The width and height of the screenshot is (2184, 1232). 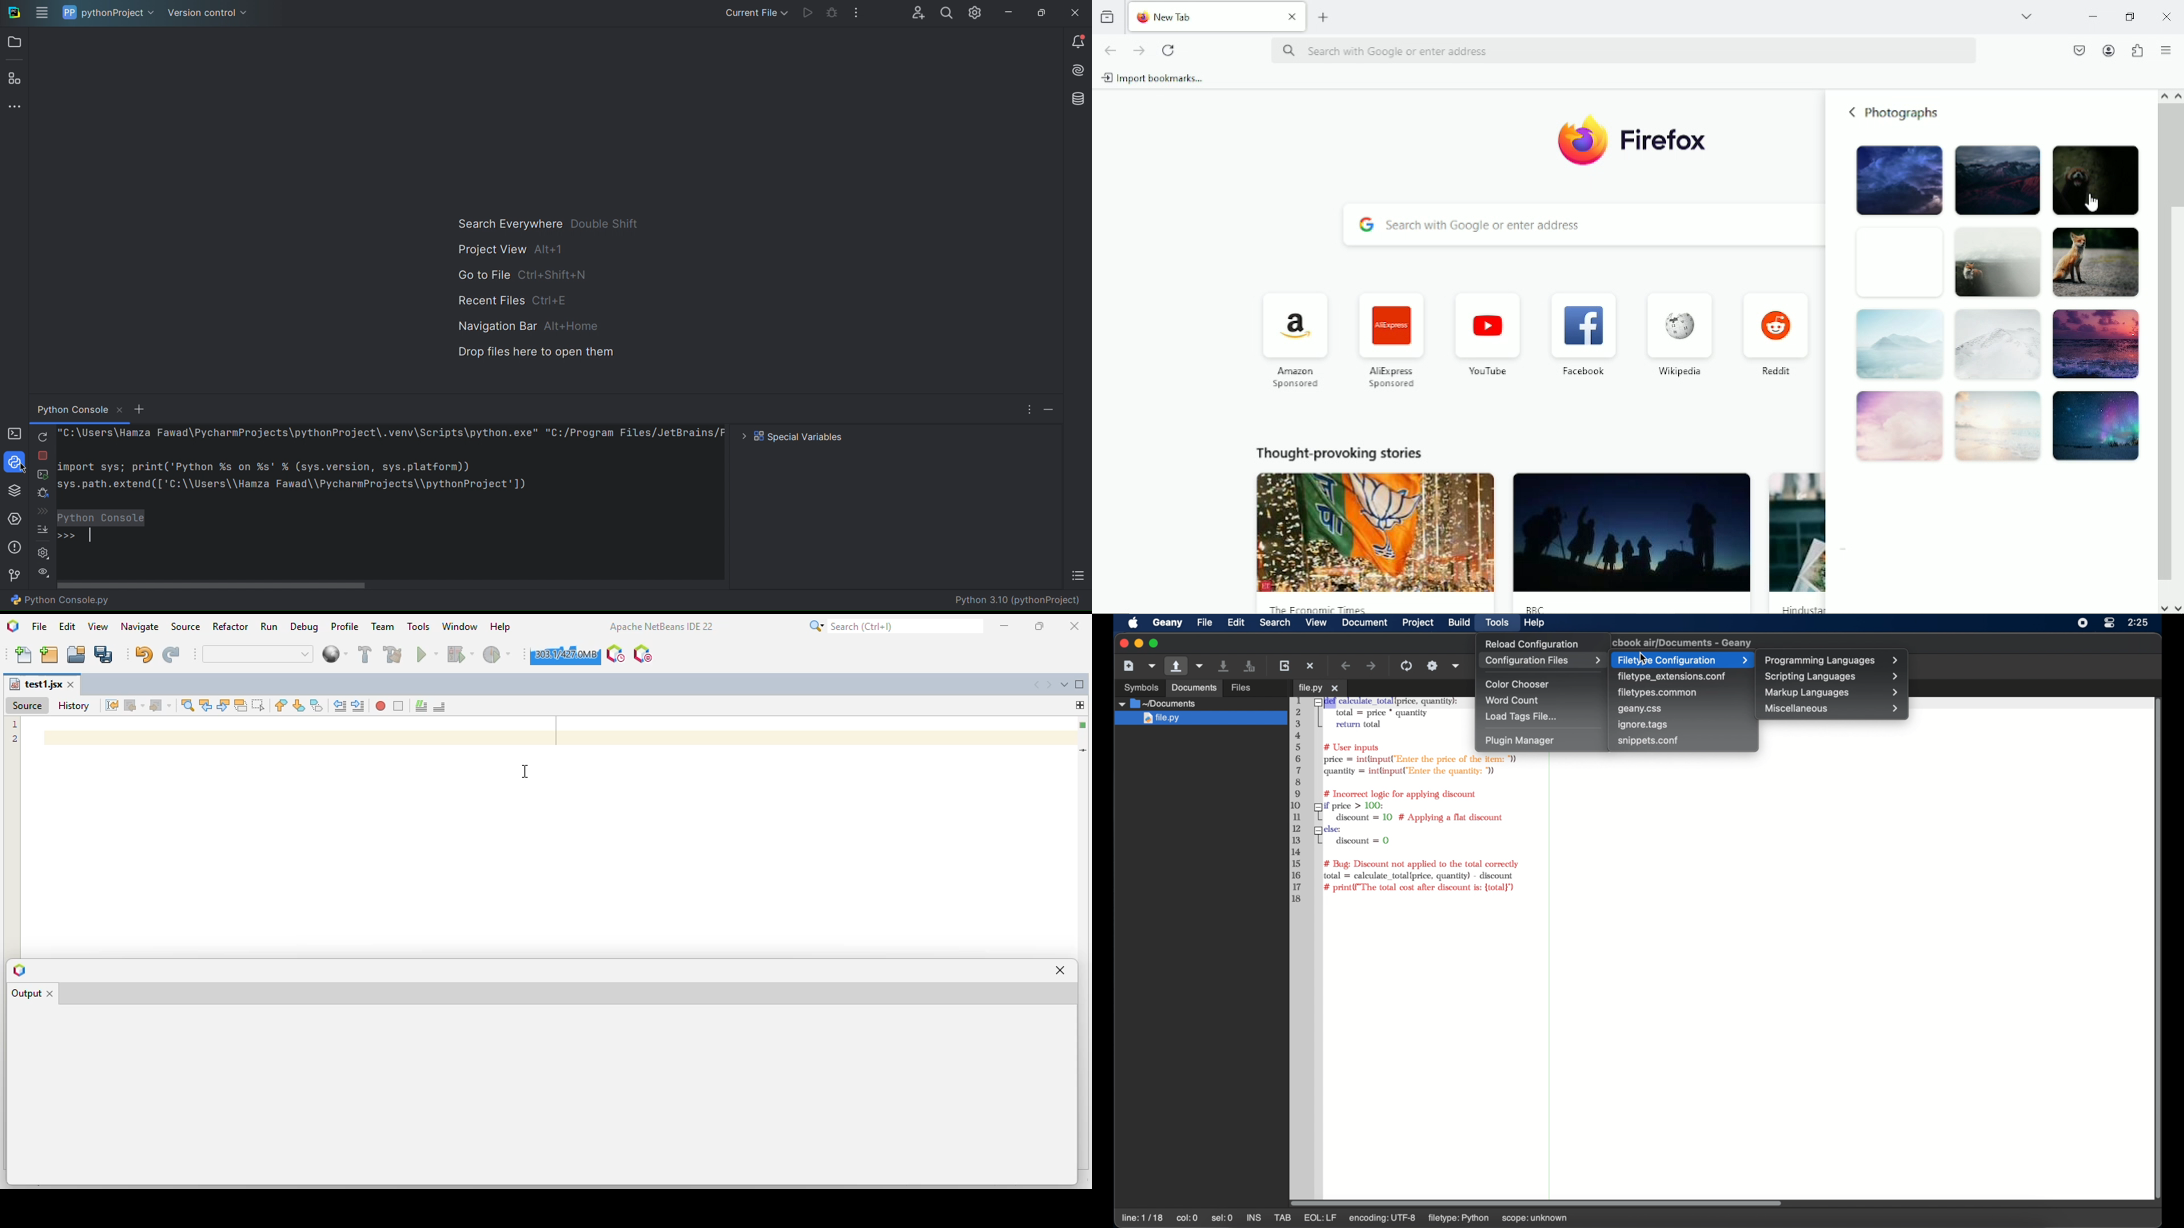 What do you see at coordinates (642, 654) in the screenshot?
I see `pause I/O checks` at bounding box center [642, 654].